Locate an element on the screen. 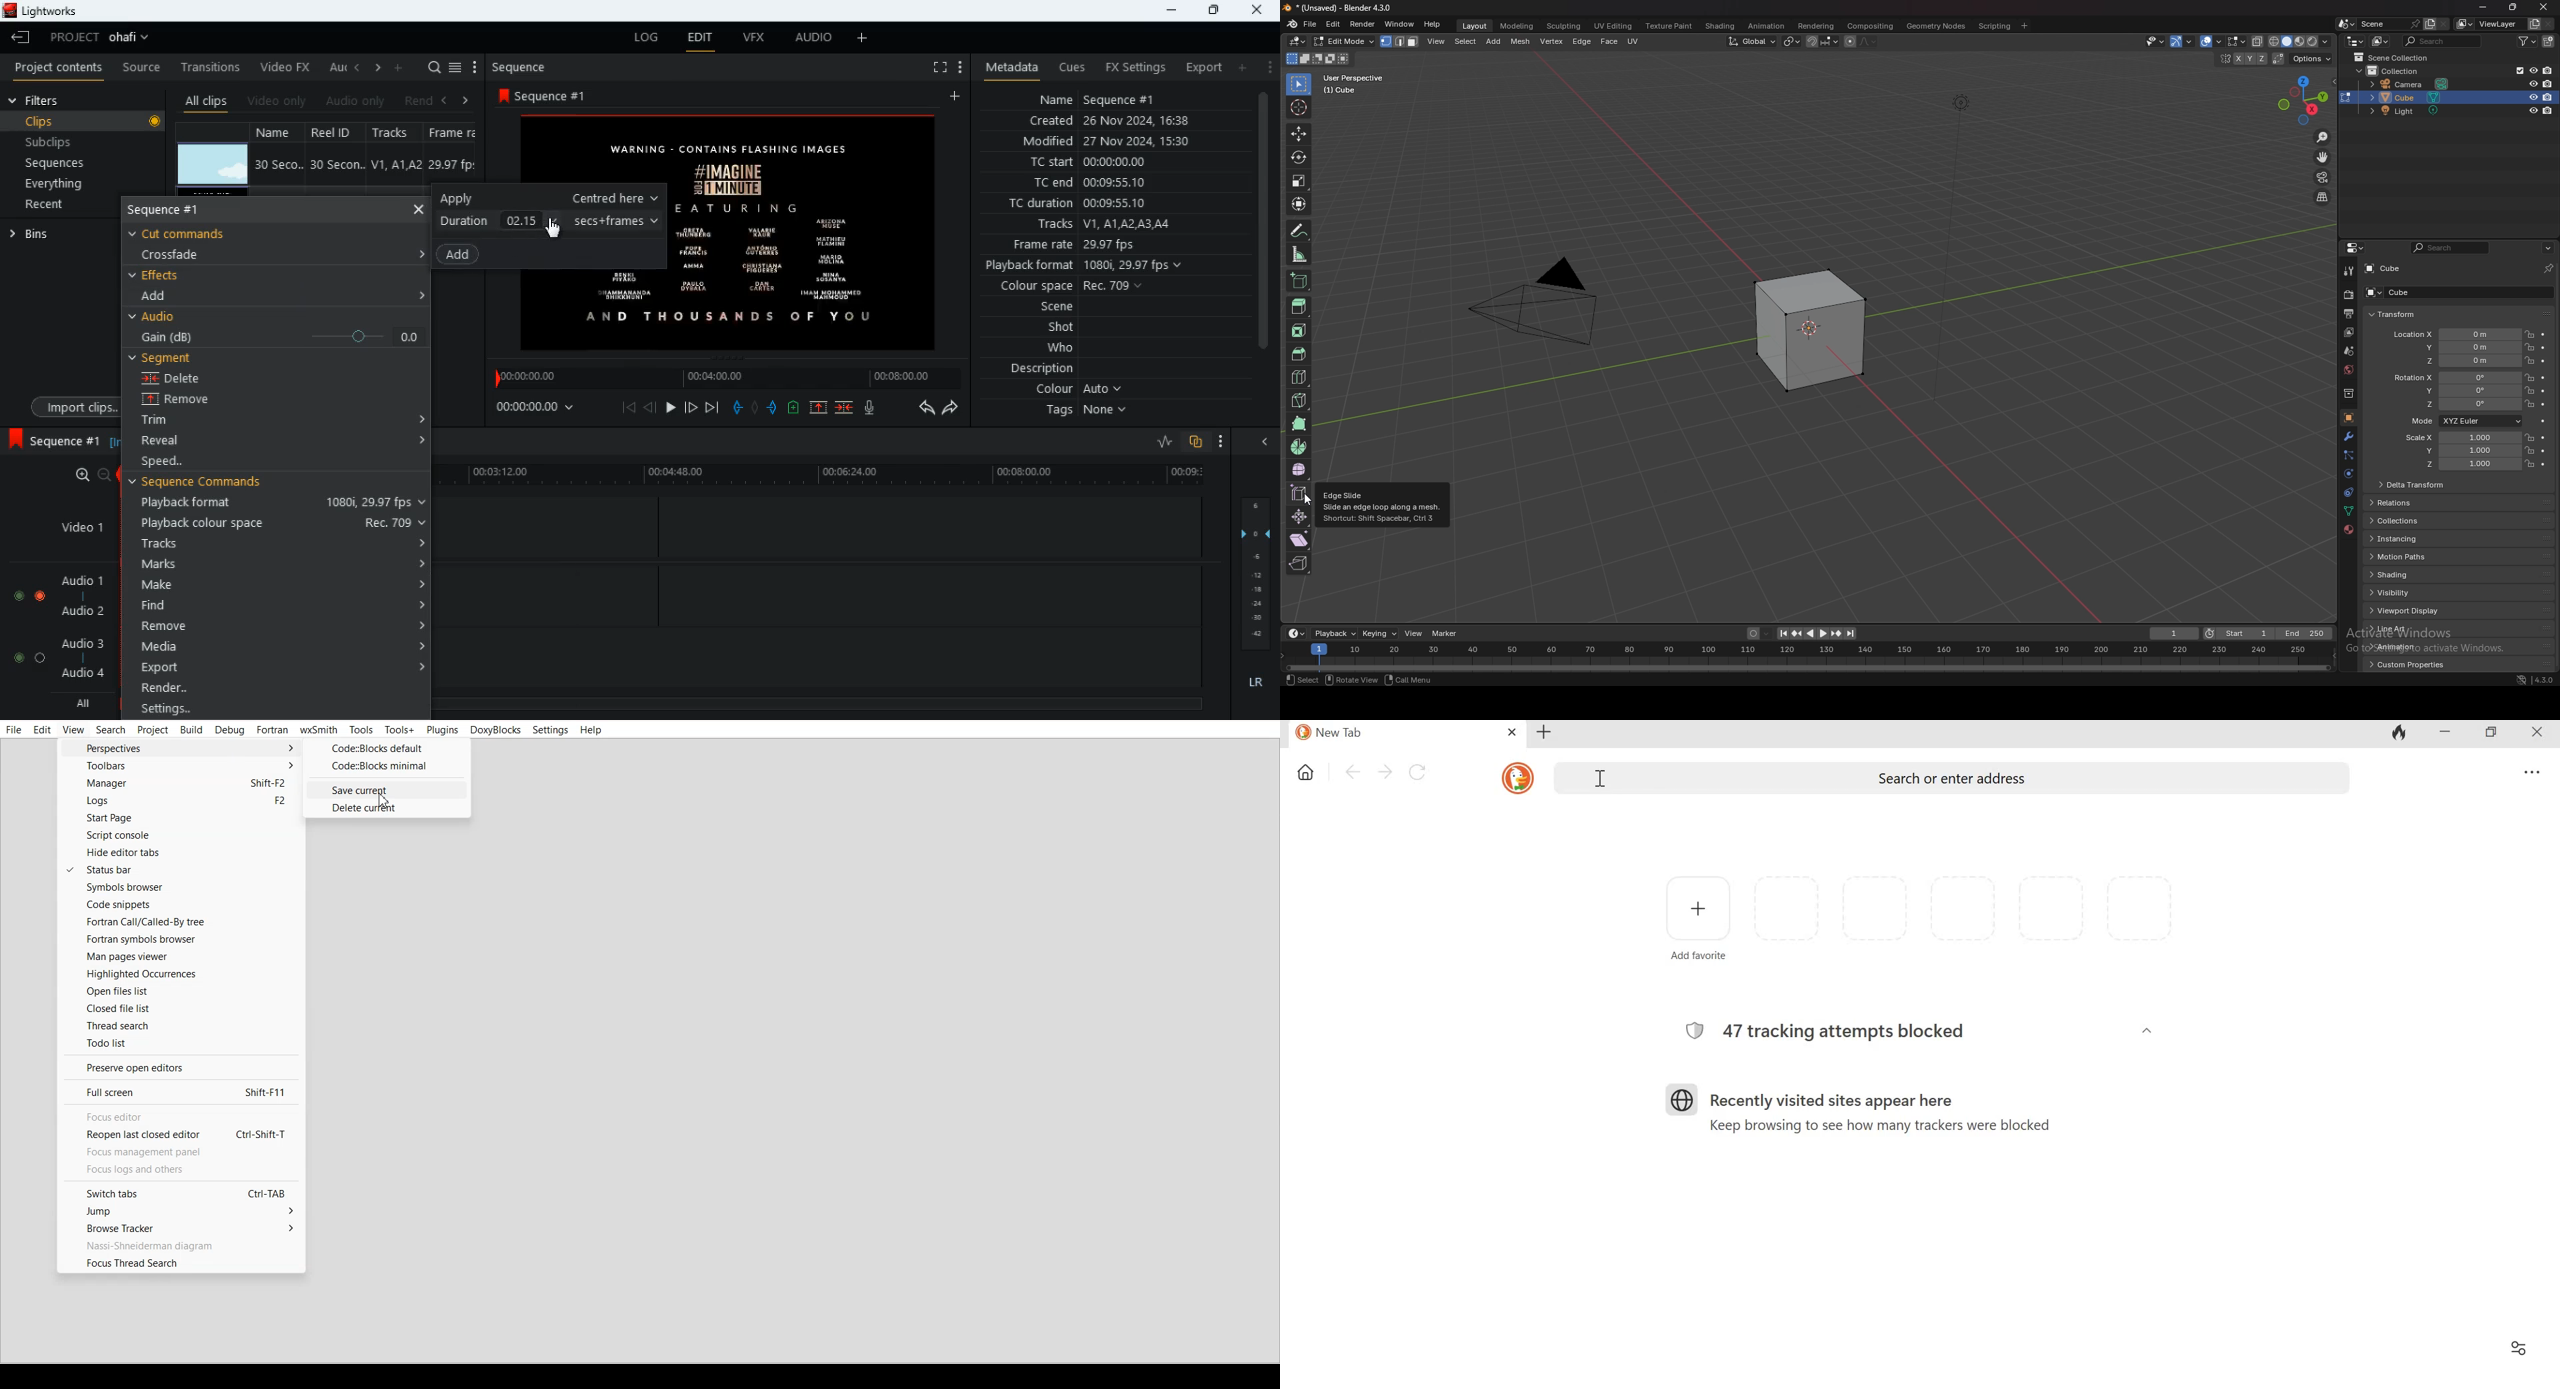  crossfade is located at coordinates (182, 254).